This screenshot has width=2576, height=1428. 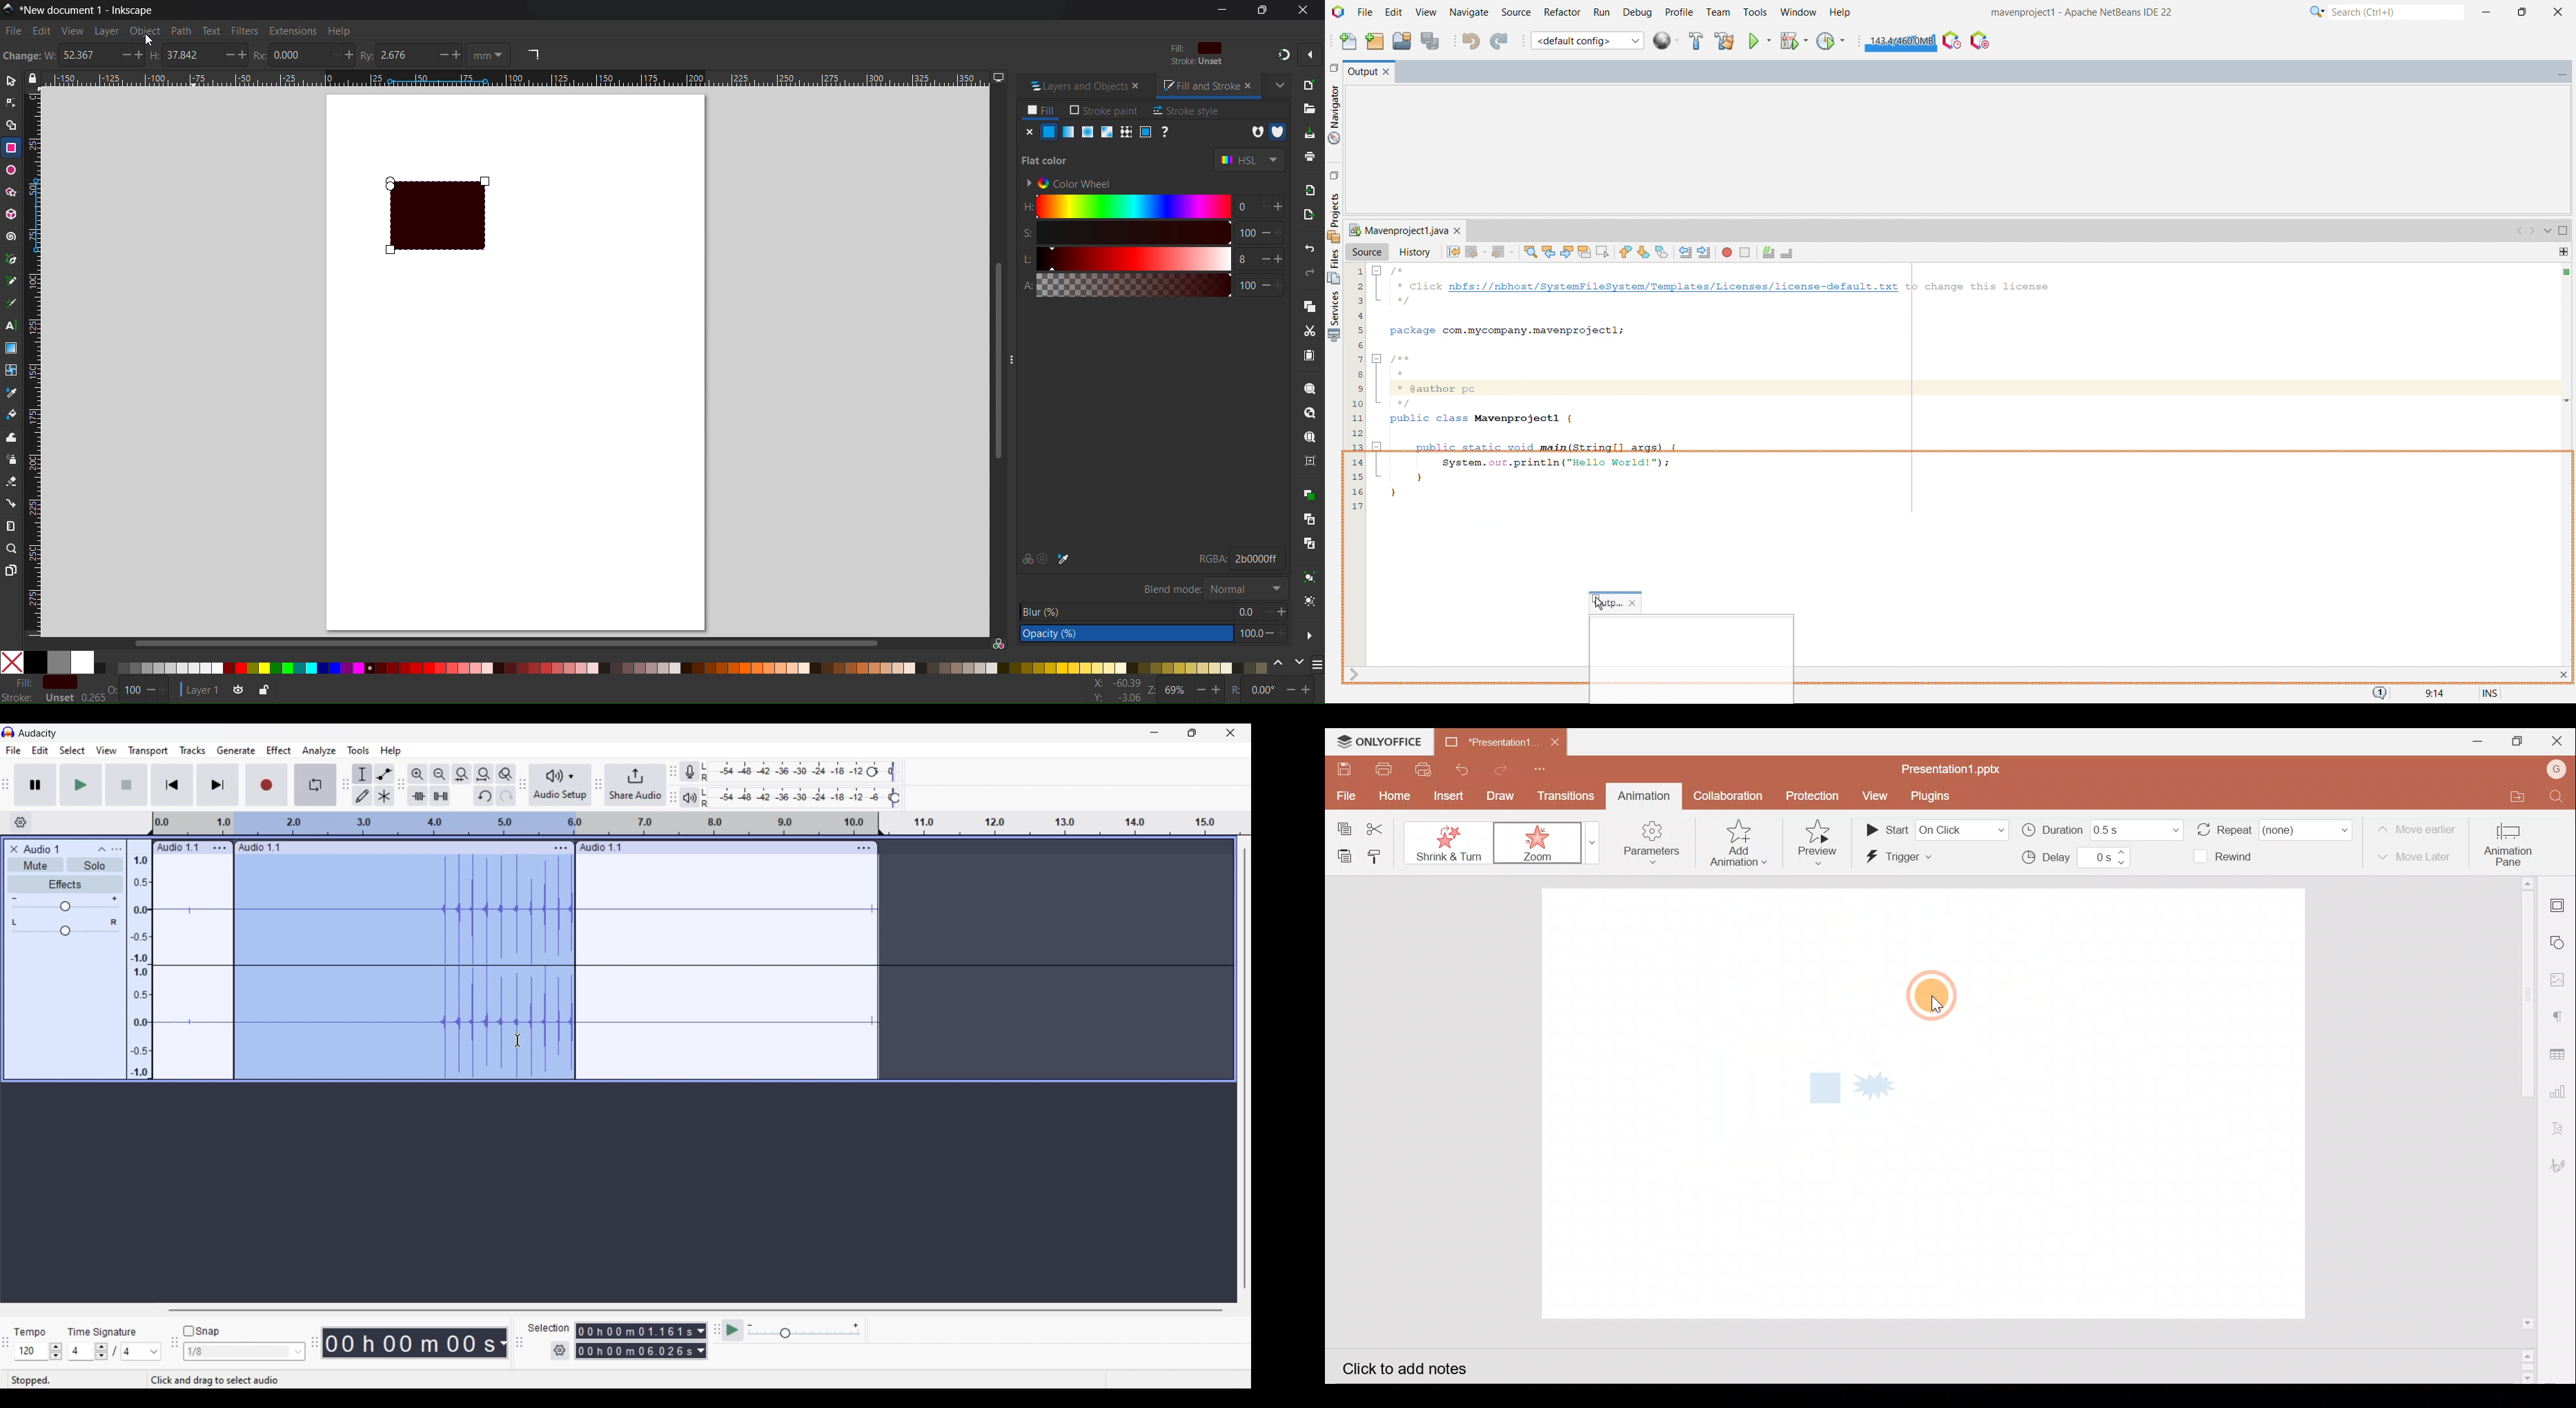 What do you see at coordinates (1930, 795) in the screenshot?
I see `Plugins` at bounding box center [1930, 795].